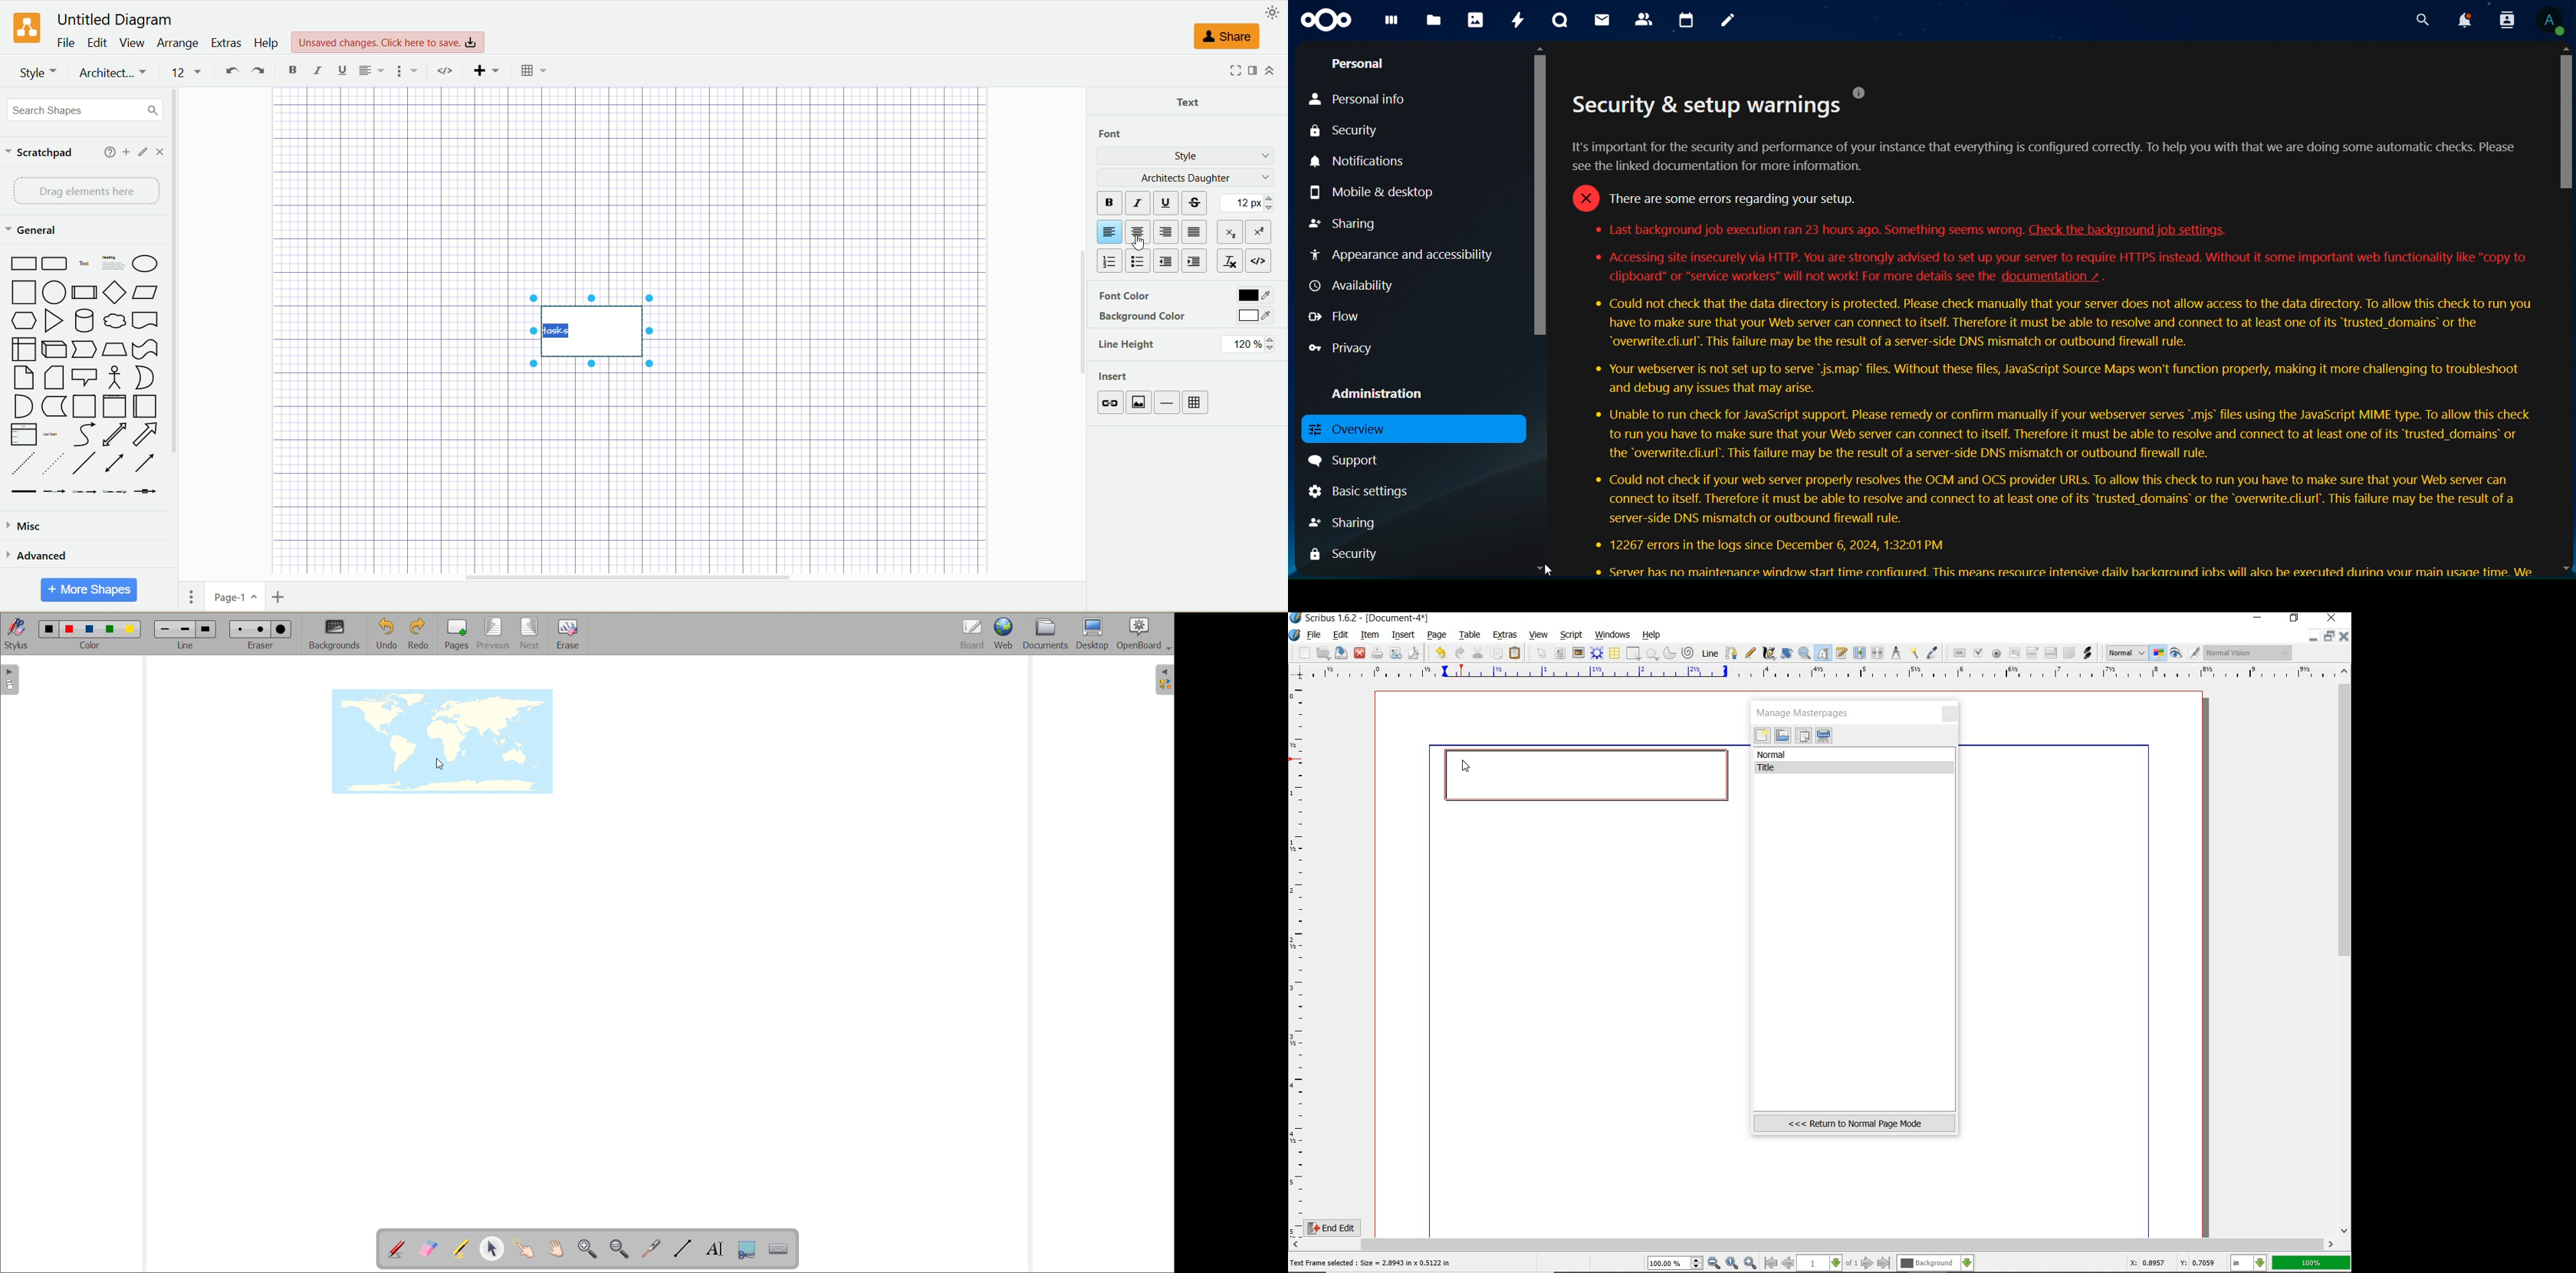  I want to click on Vertical Page, so click(115, 408).